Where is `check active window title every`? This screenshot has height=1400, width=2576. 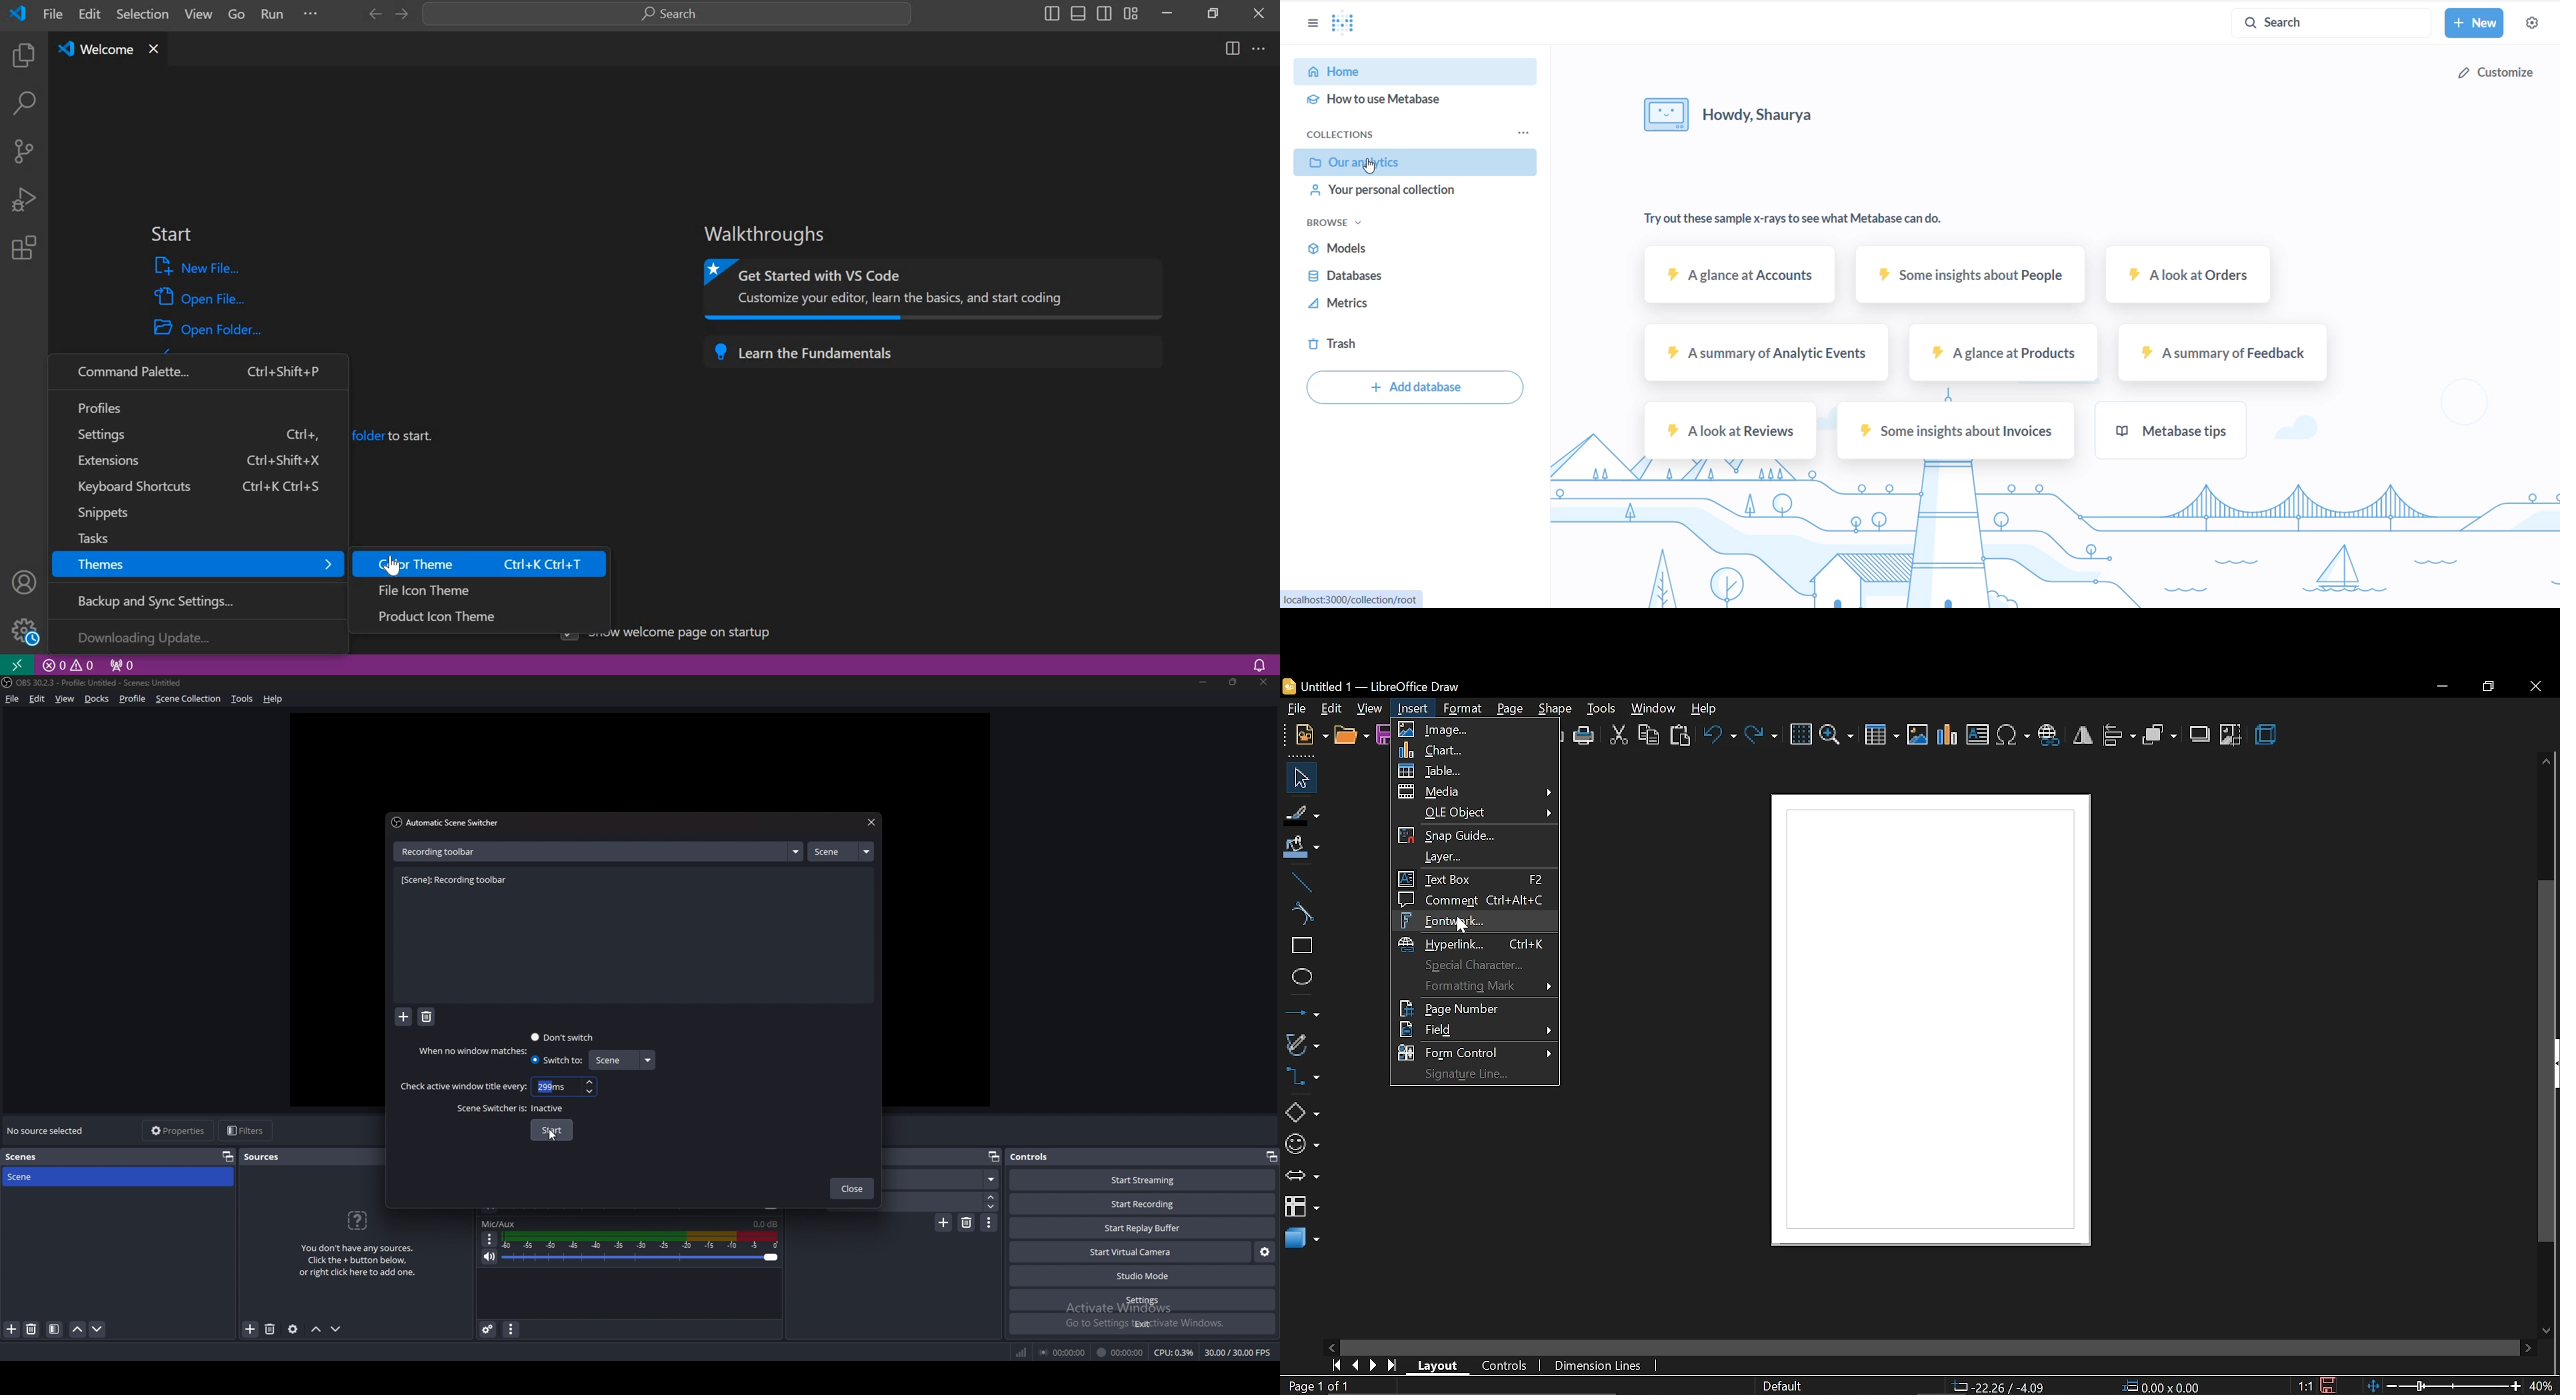 check active window title every is located at coordinates (463, 1087).